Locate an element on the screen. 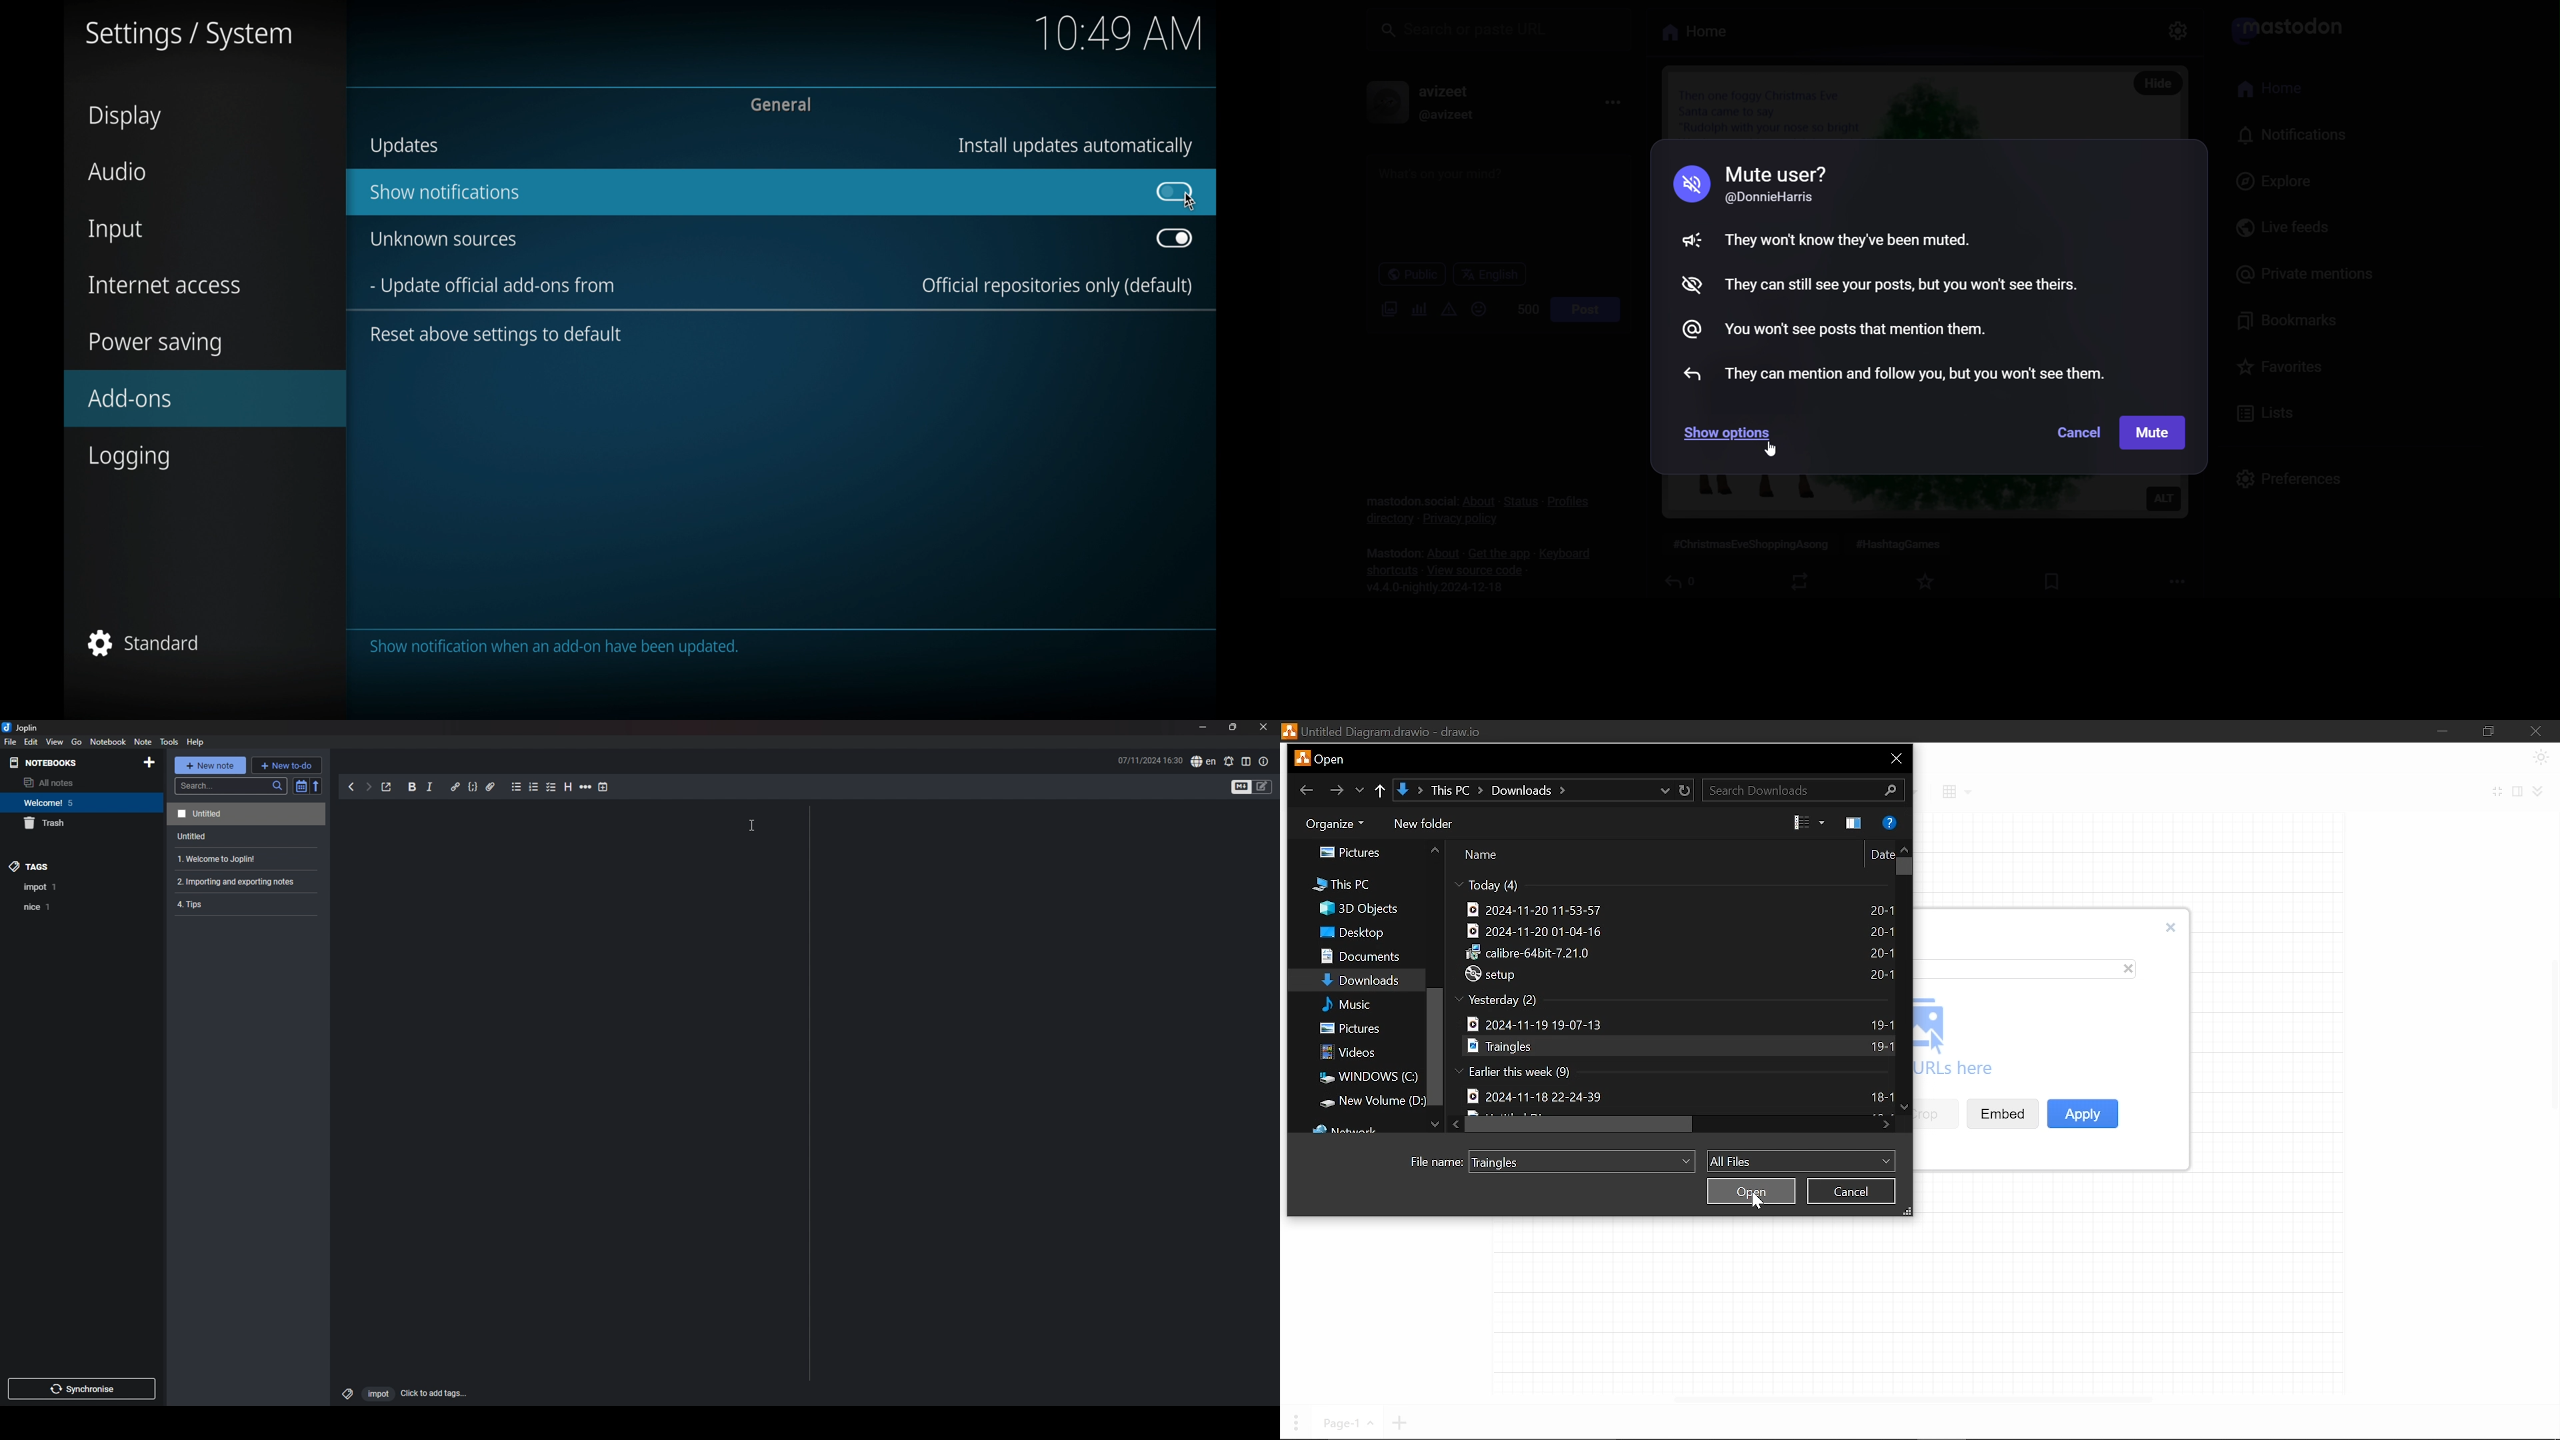  mention is located at coordinates (1685, 330).